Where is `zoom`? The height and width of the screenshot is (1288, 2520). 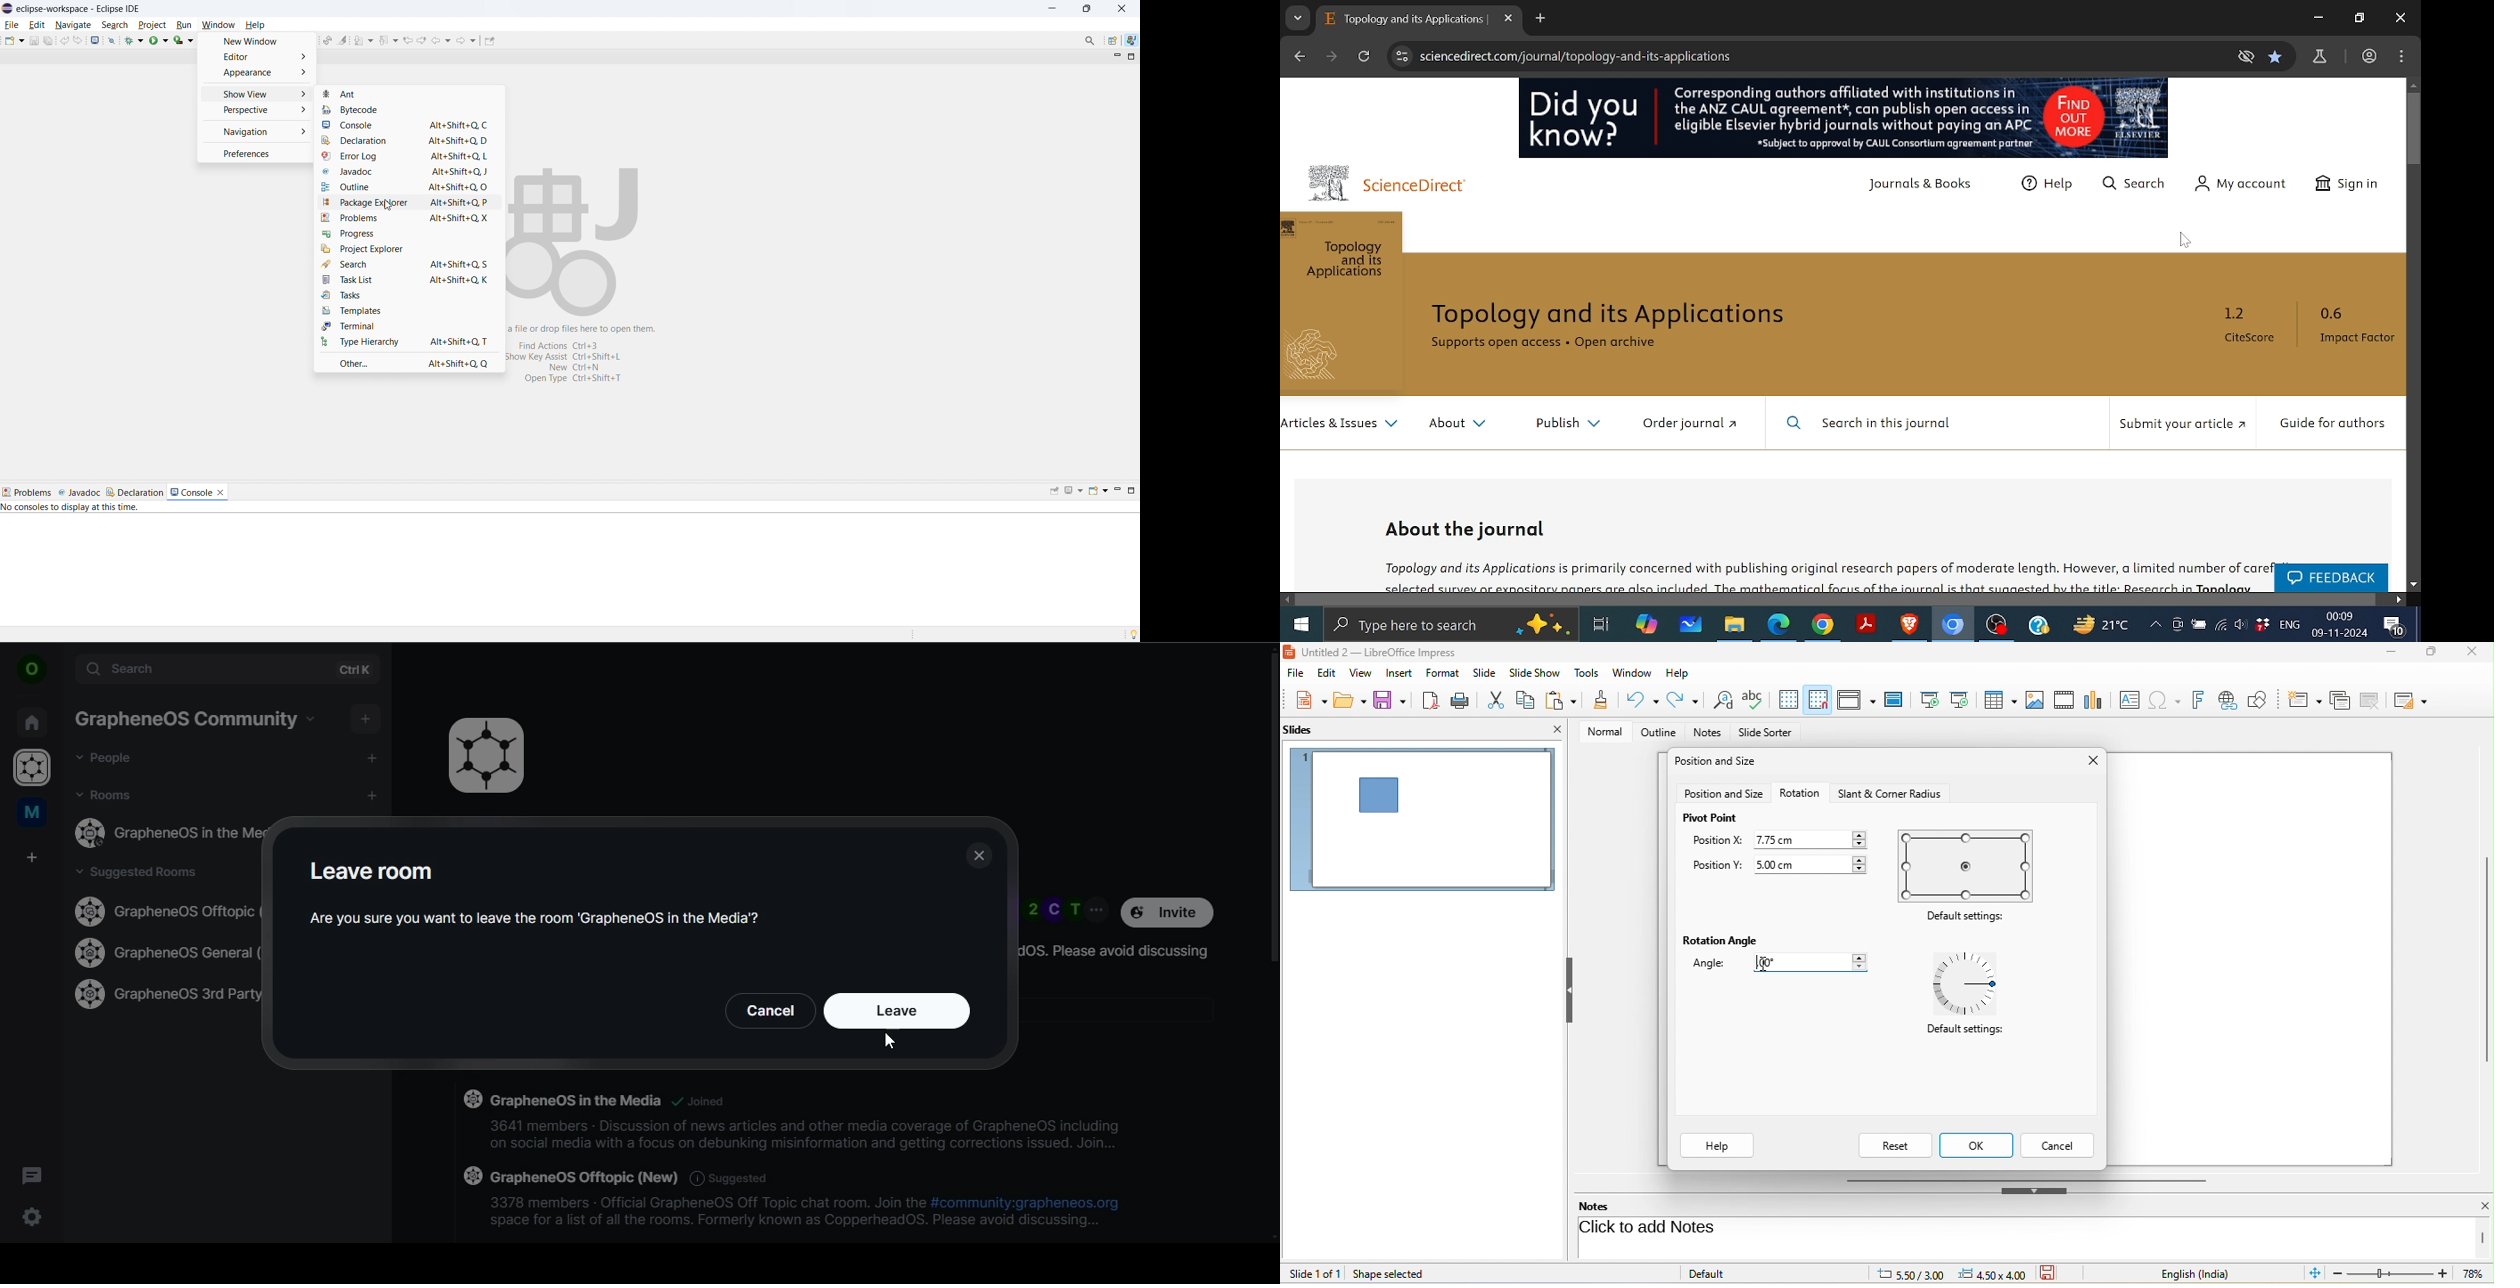 zoom is located at coordinates (2412, 1275).